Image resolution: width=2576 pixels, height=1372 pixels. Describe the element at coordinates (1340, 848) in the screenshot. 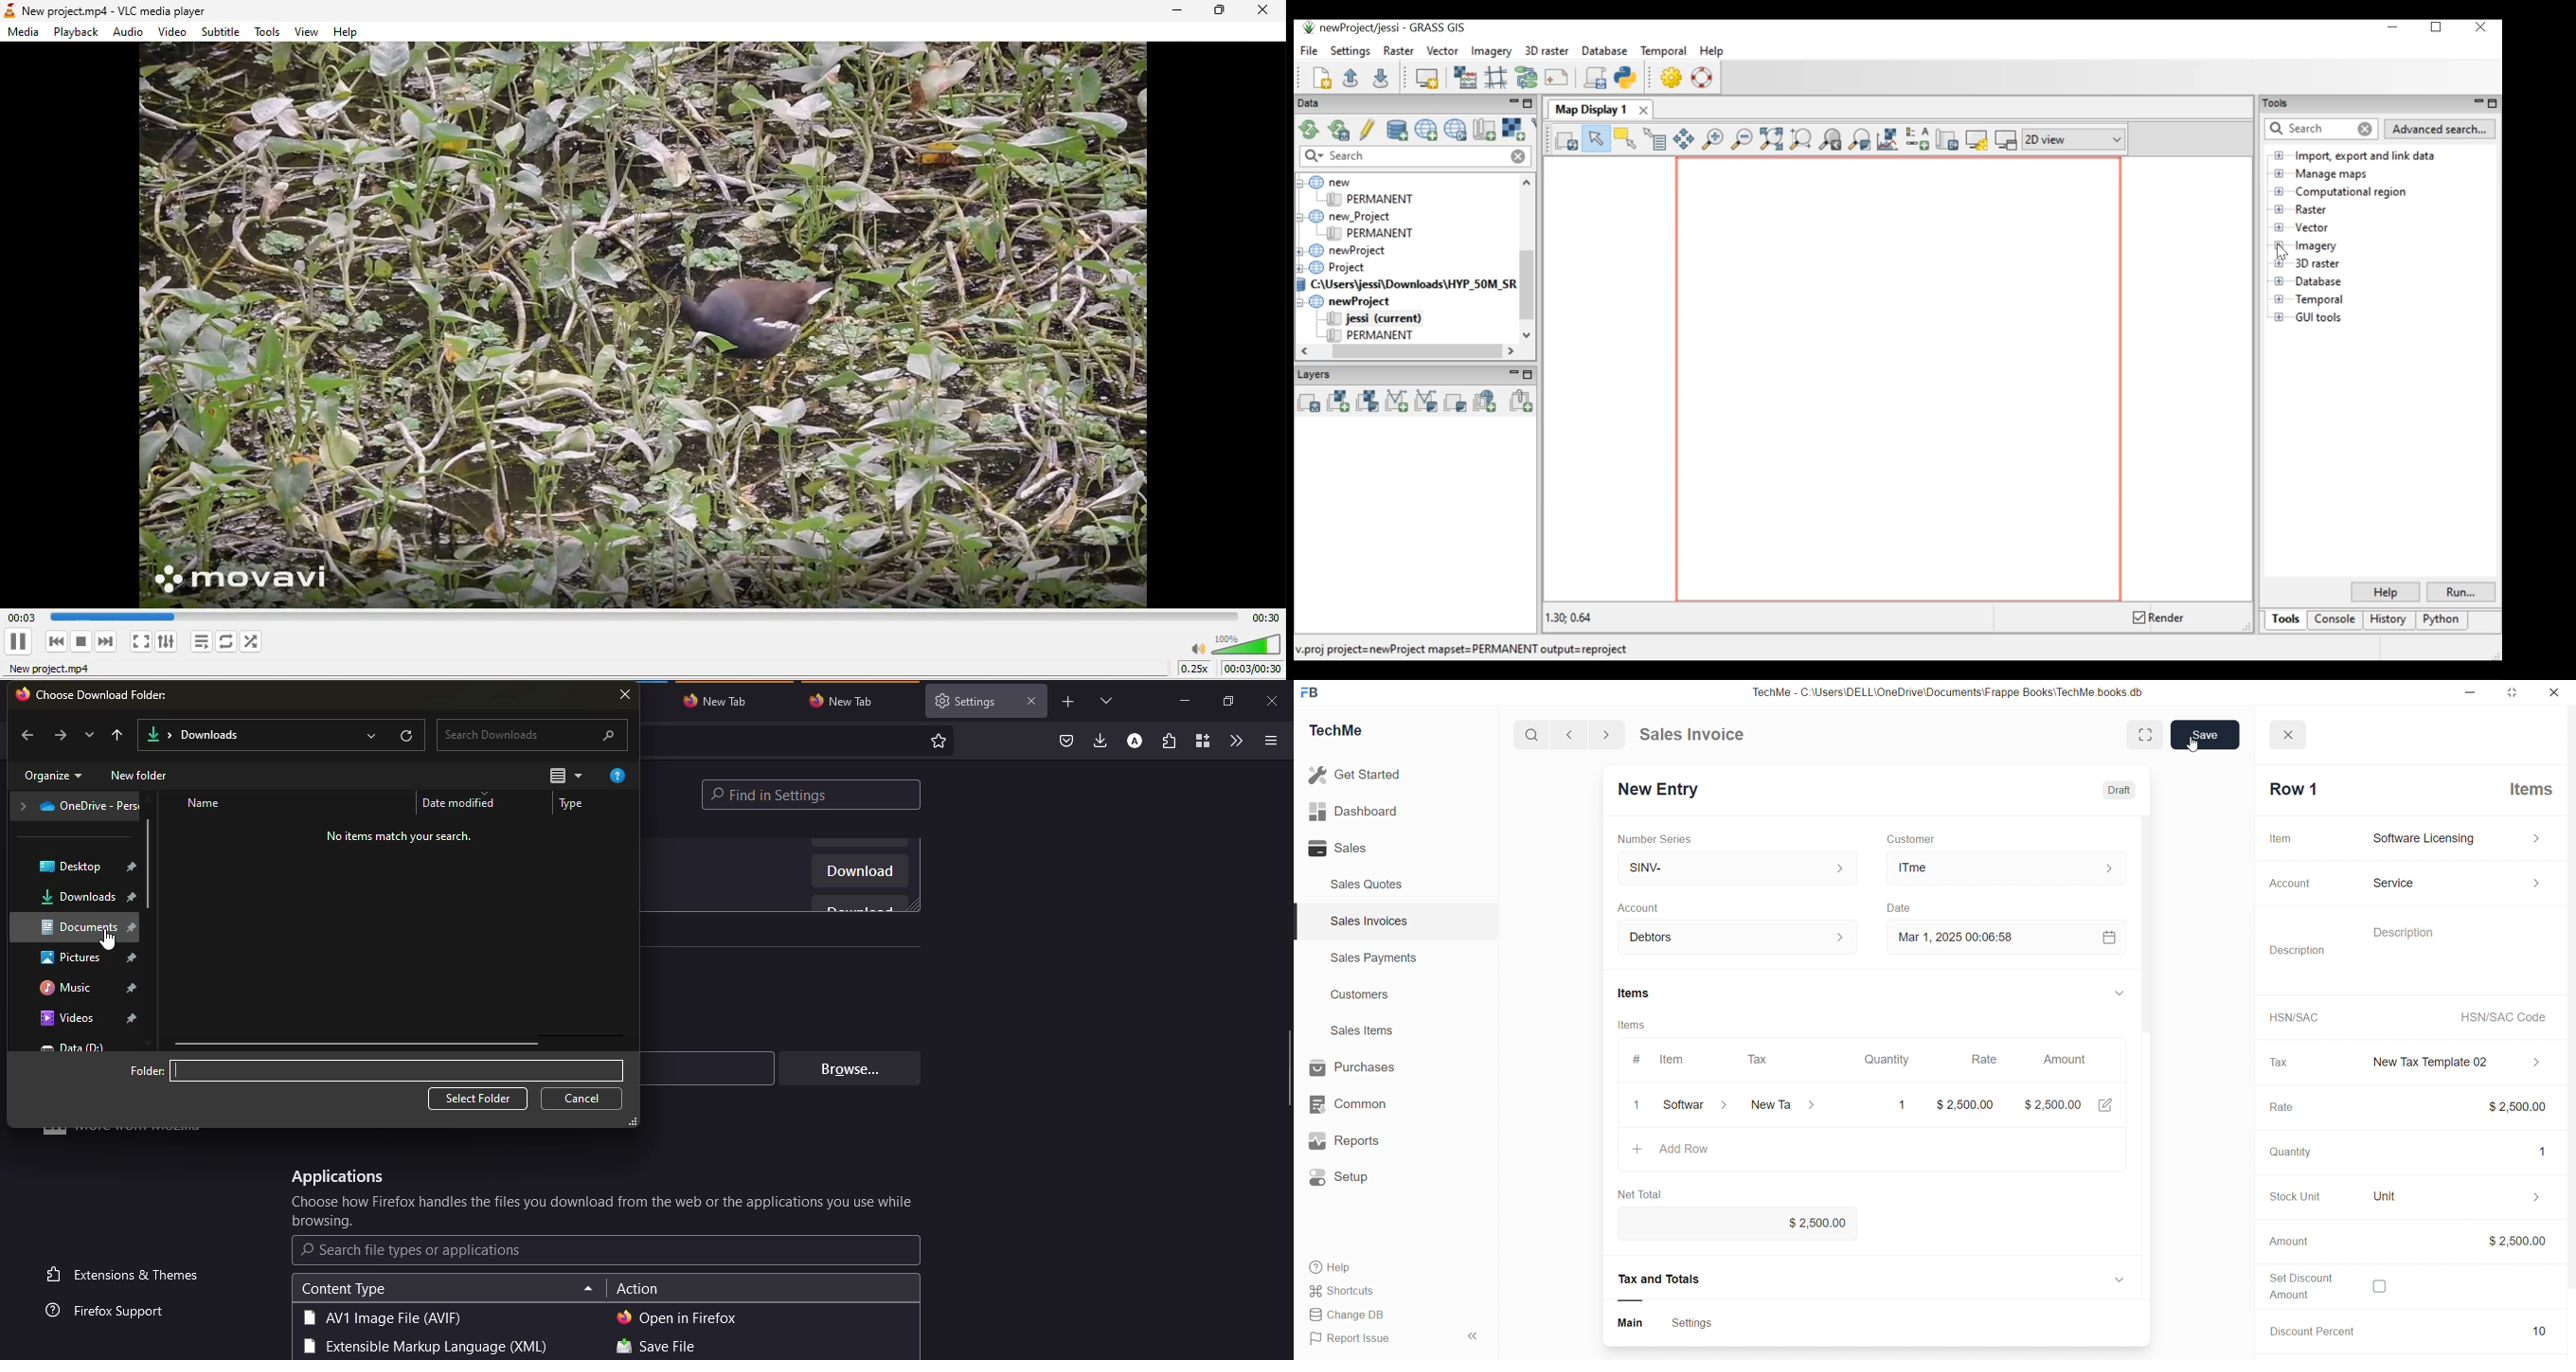

I see `8 Sales` at that location.